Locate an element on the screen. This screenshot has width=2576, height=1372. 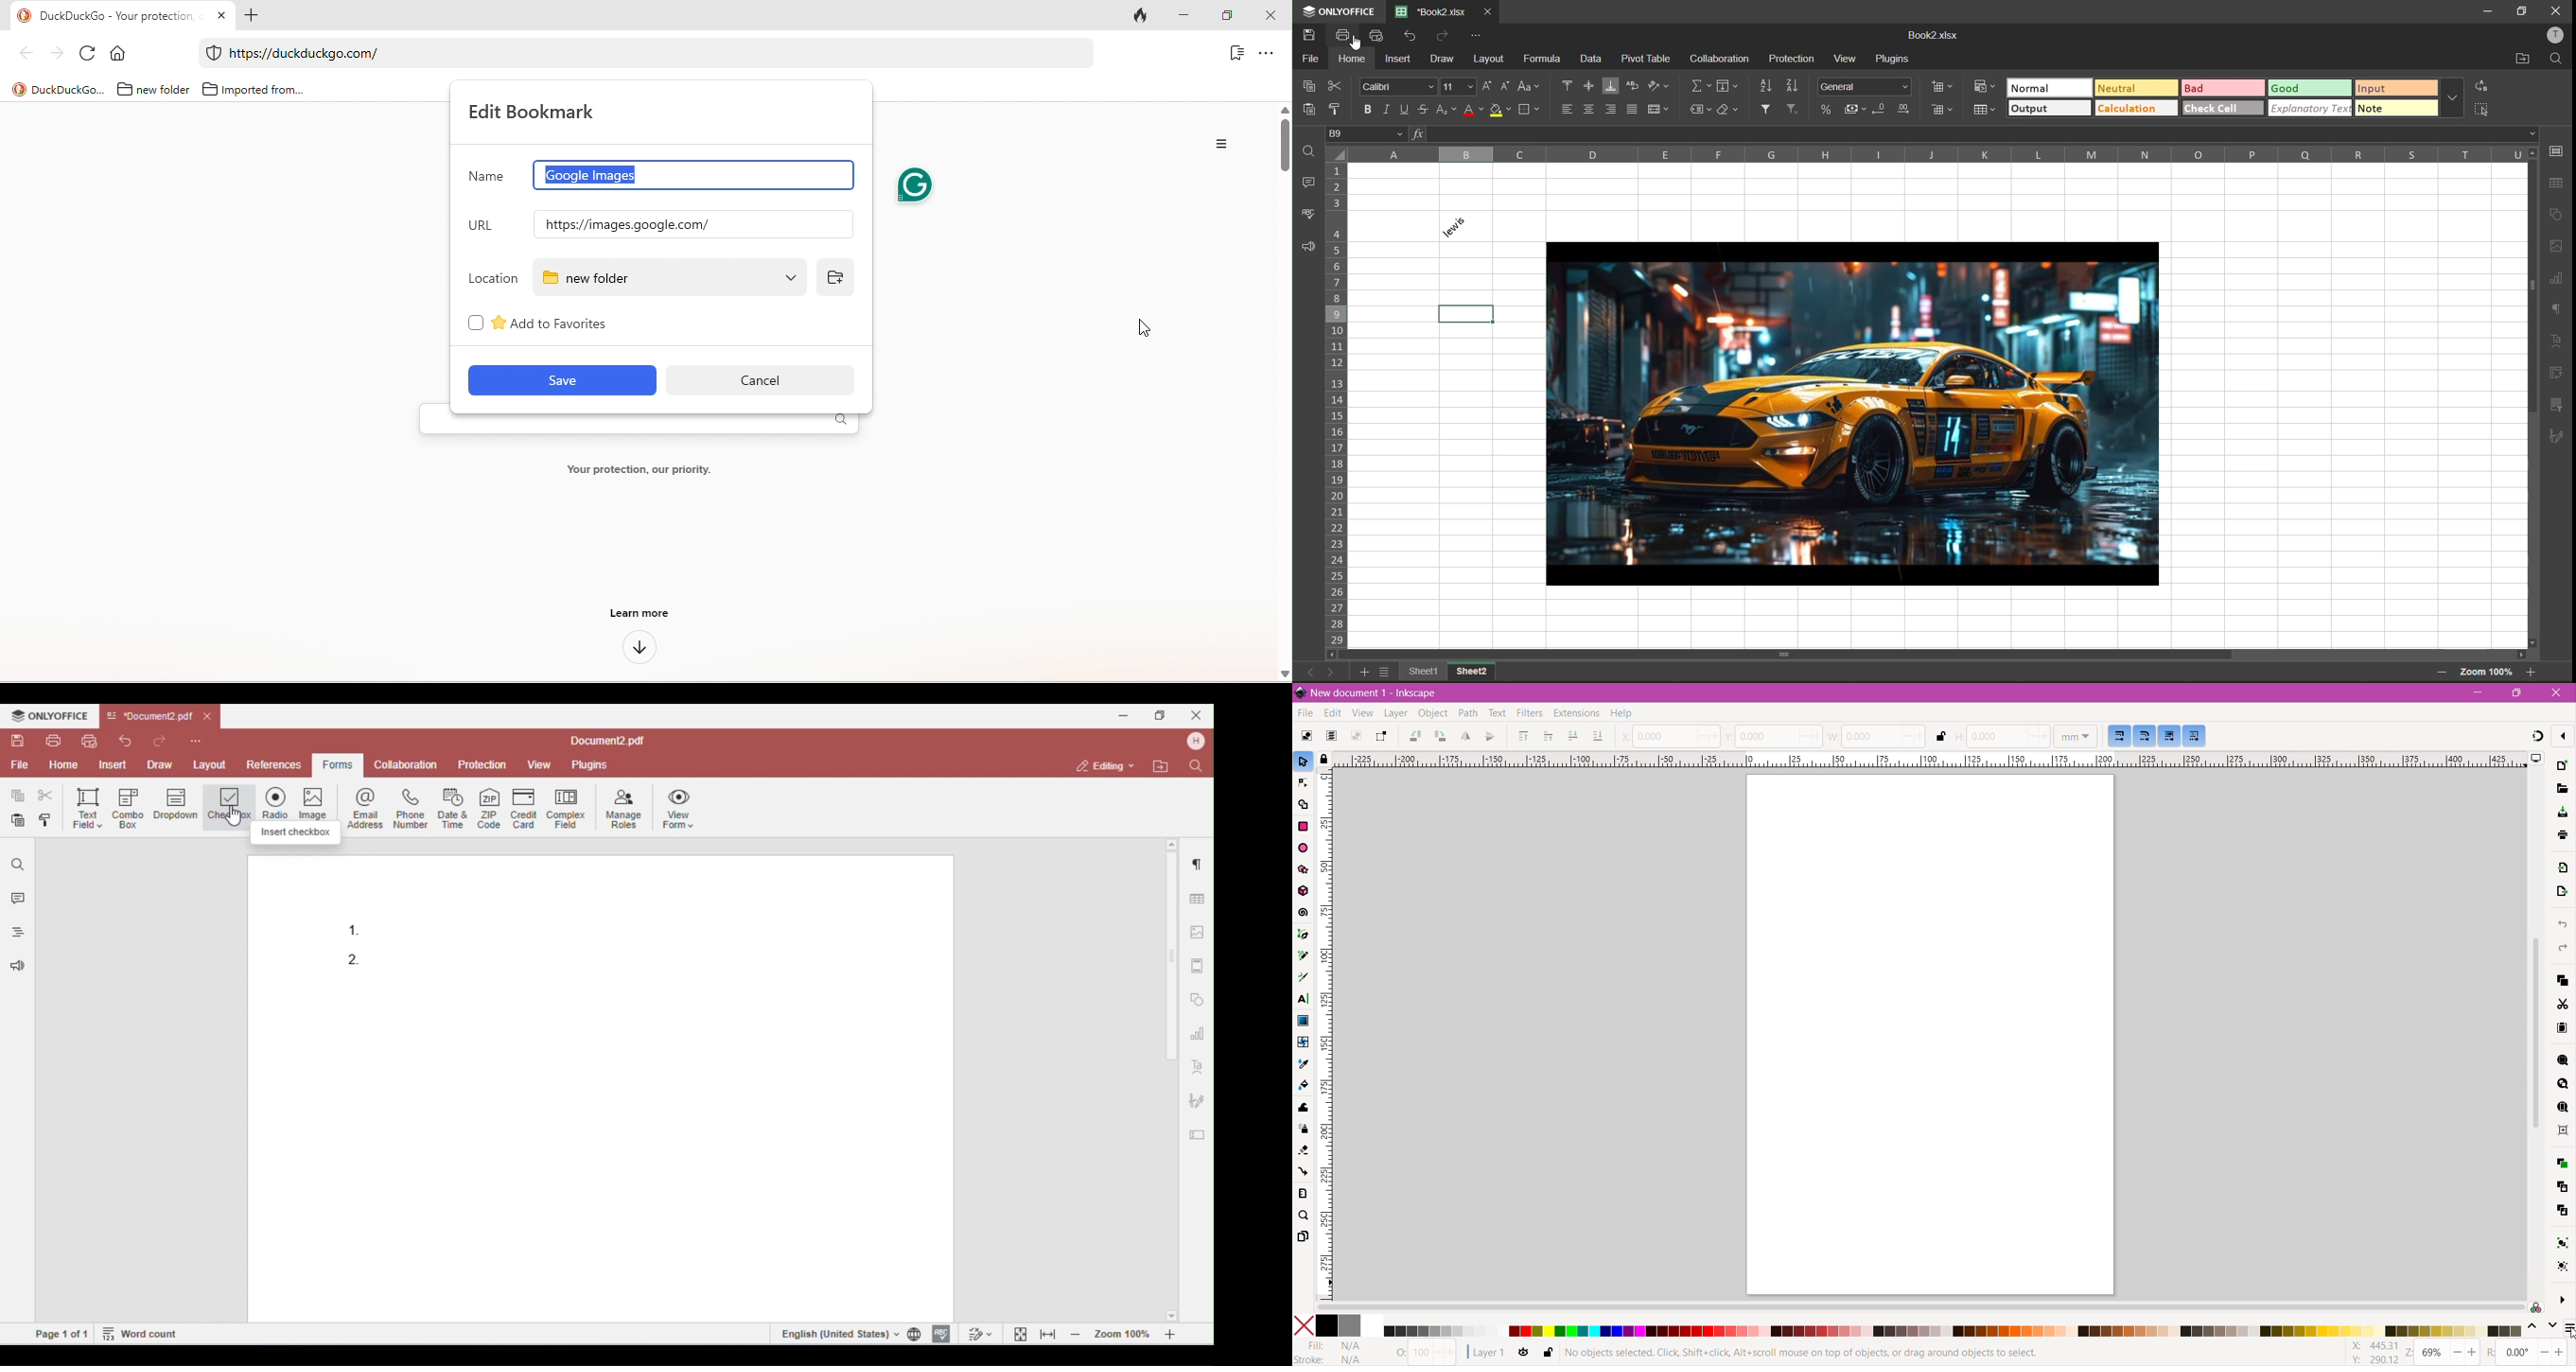
italic is located at coordinates (1386, 108).